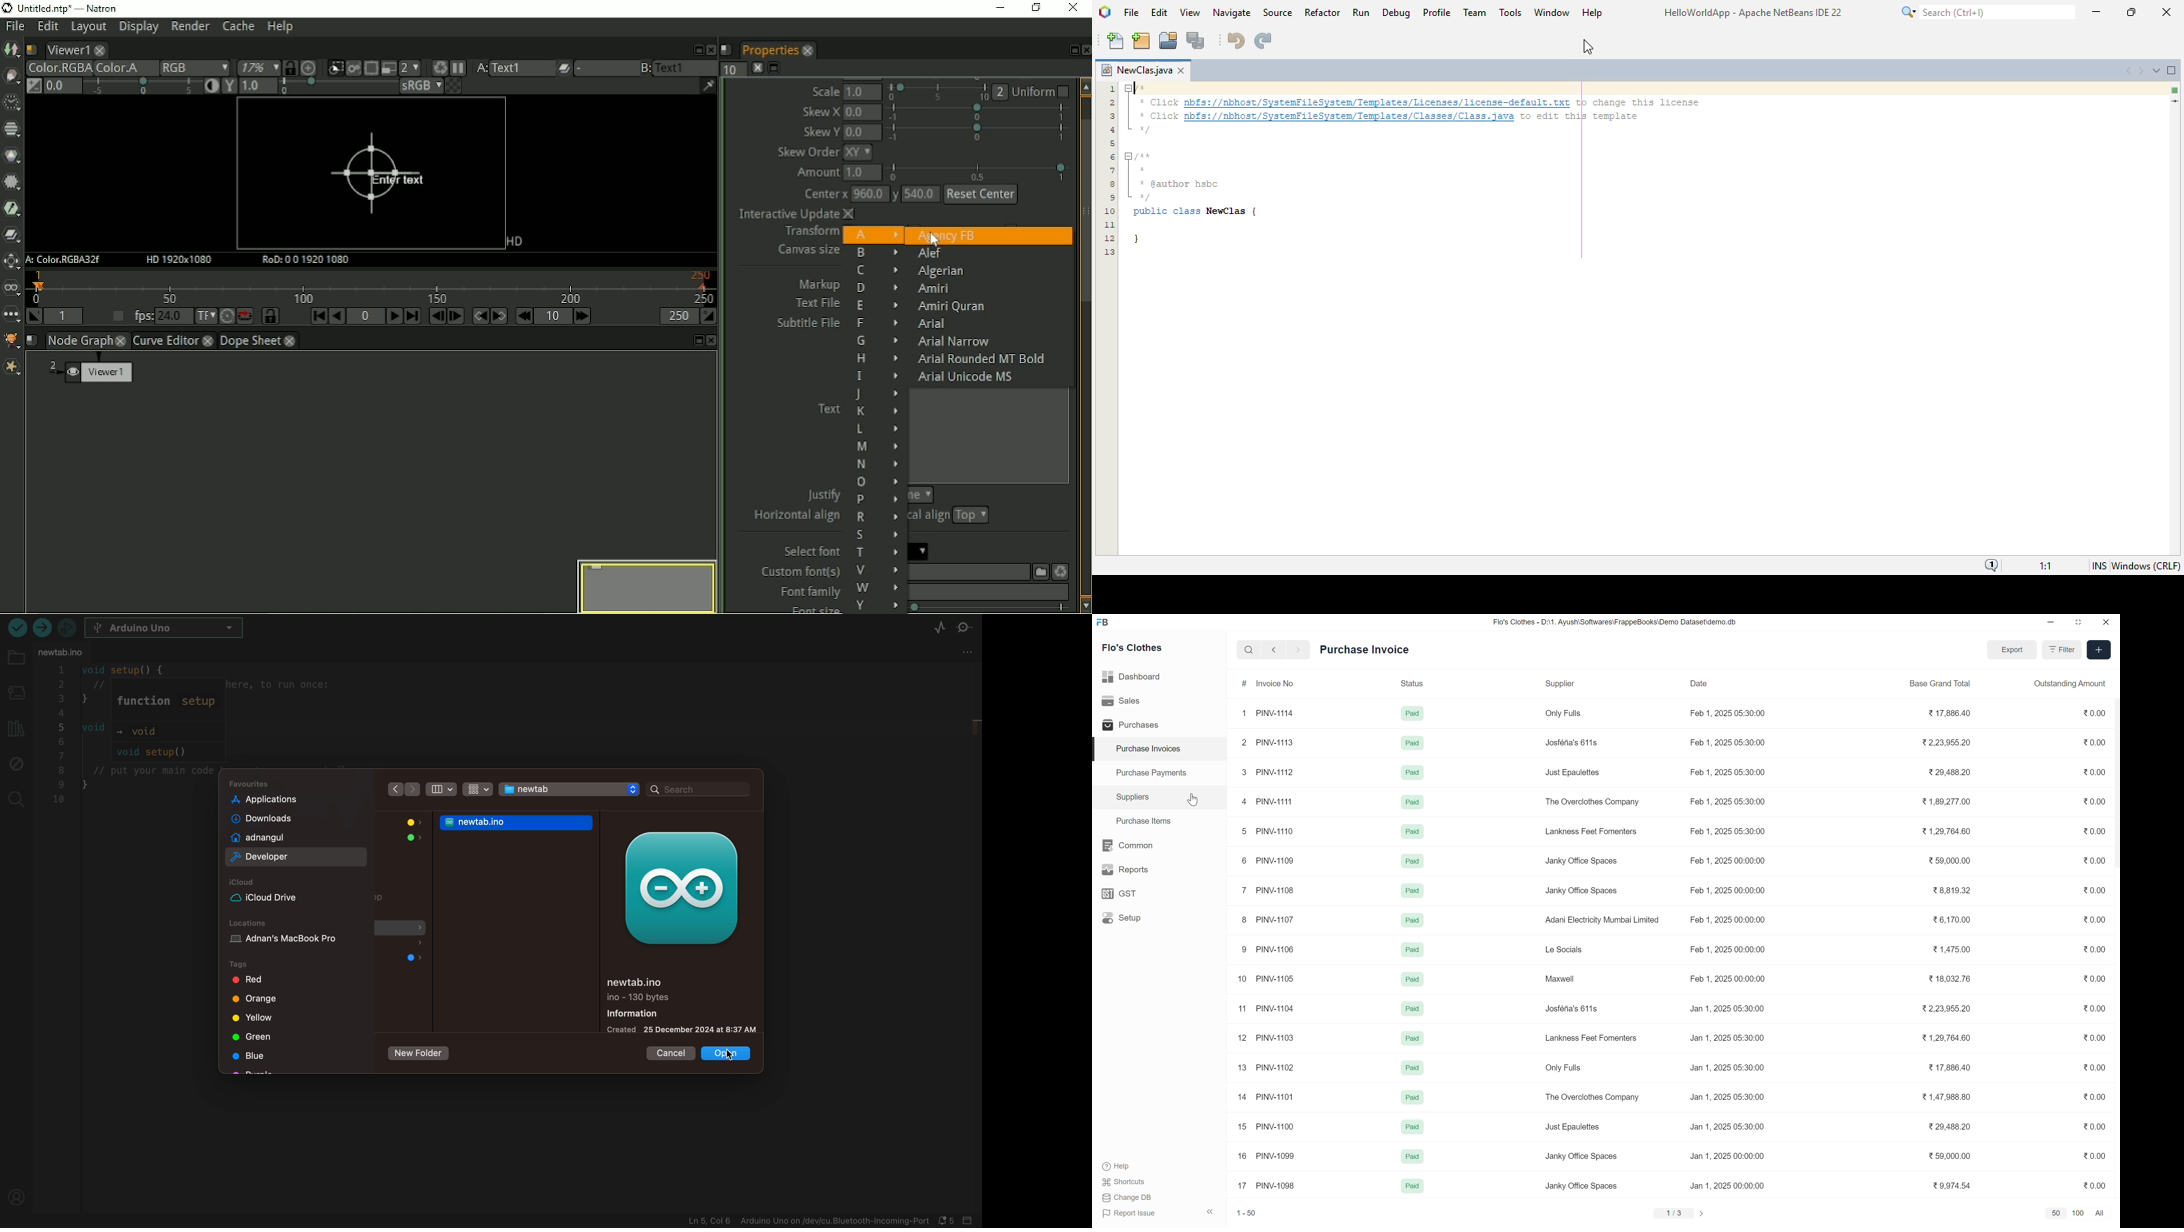 The width and height of the screenshot is (2184, 1232). Describe the element at coordinates (1249, 1214) in the screenshot. I see `1-50` at that location.